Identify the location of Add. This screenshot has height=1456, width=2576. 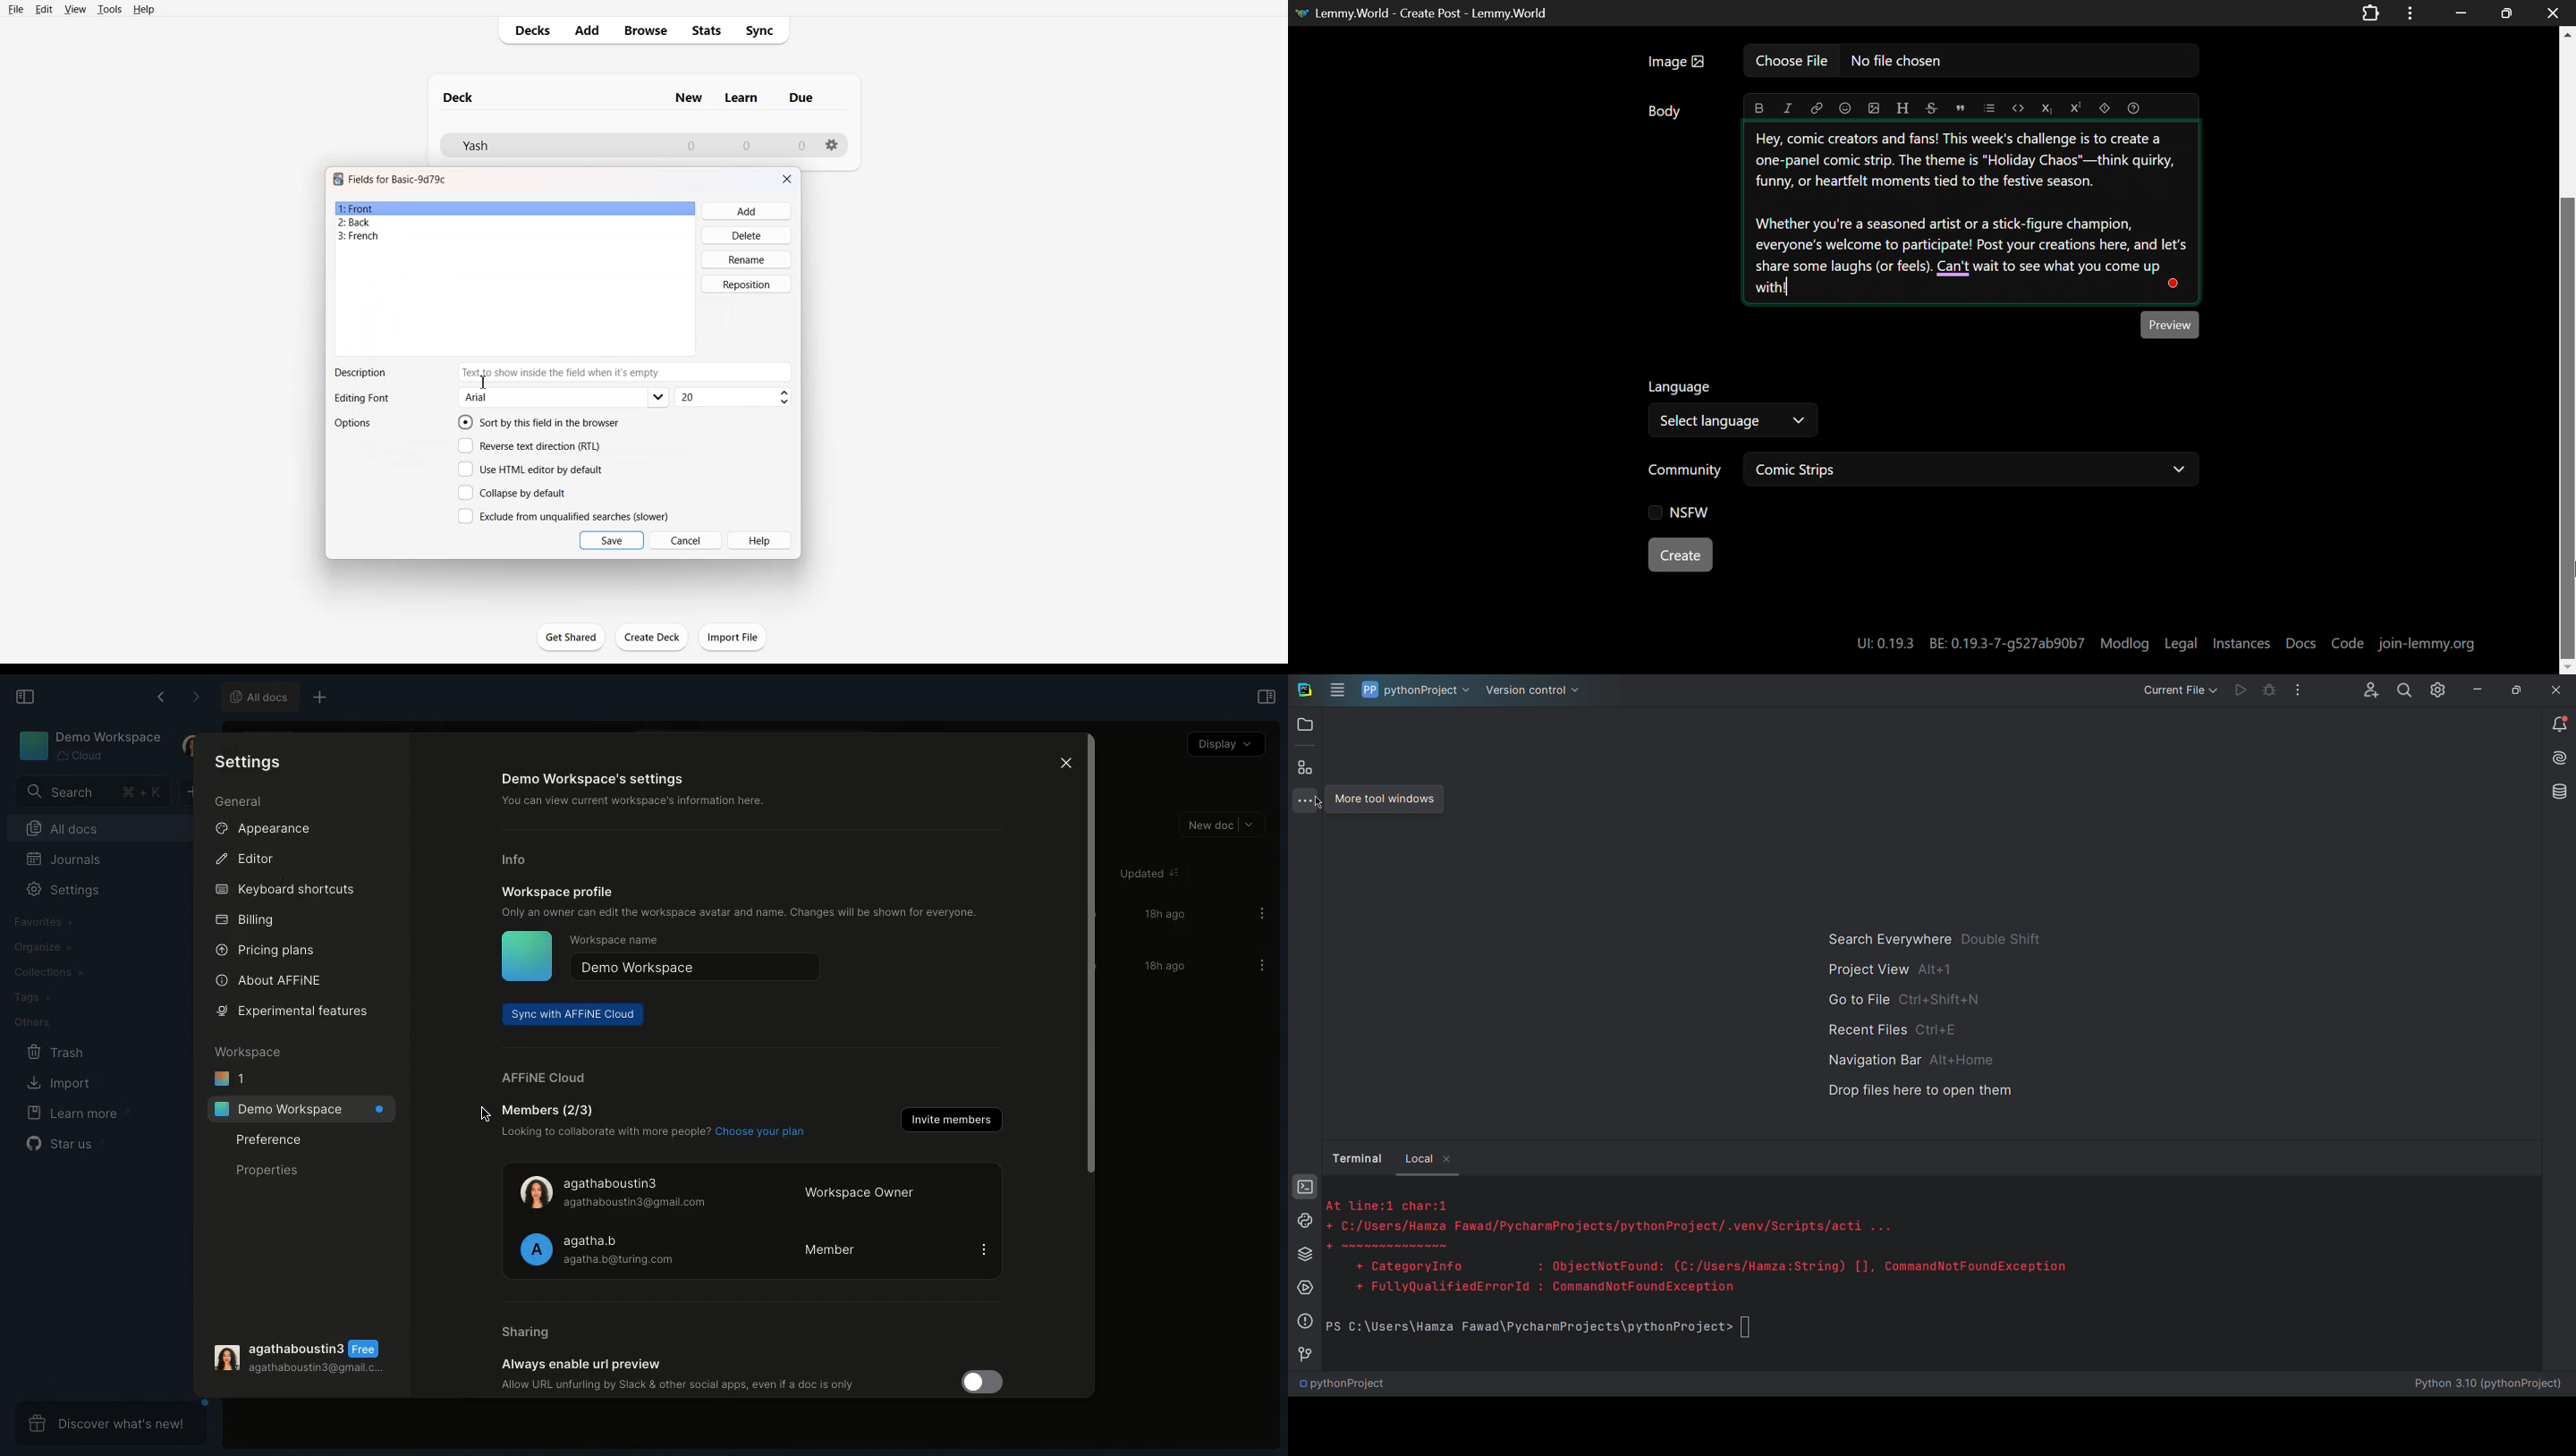
(747, 211).